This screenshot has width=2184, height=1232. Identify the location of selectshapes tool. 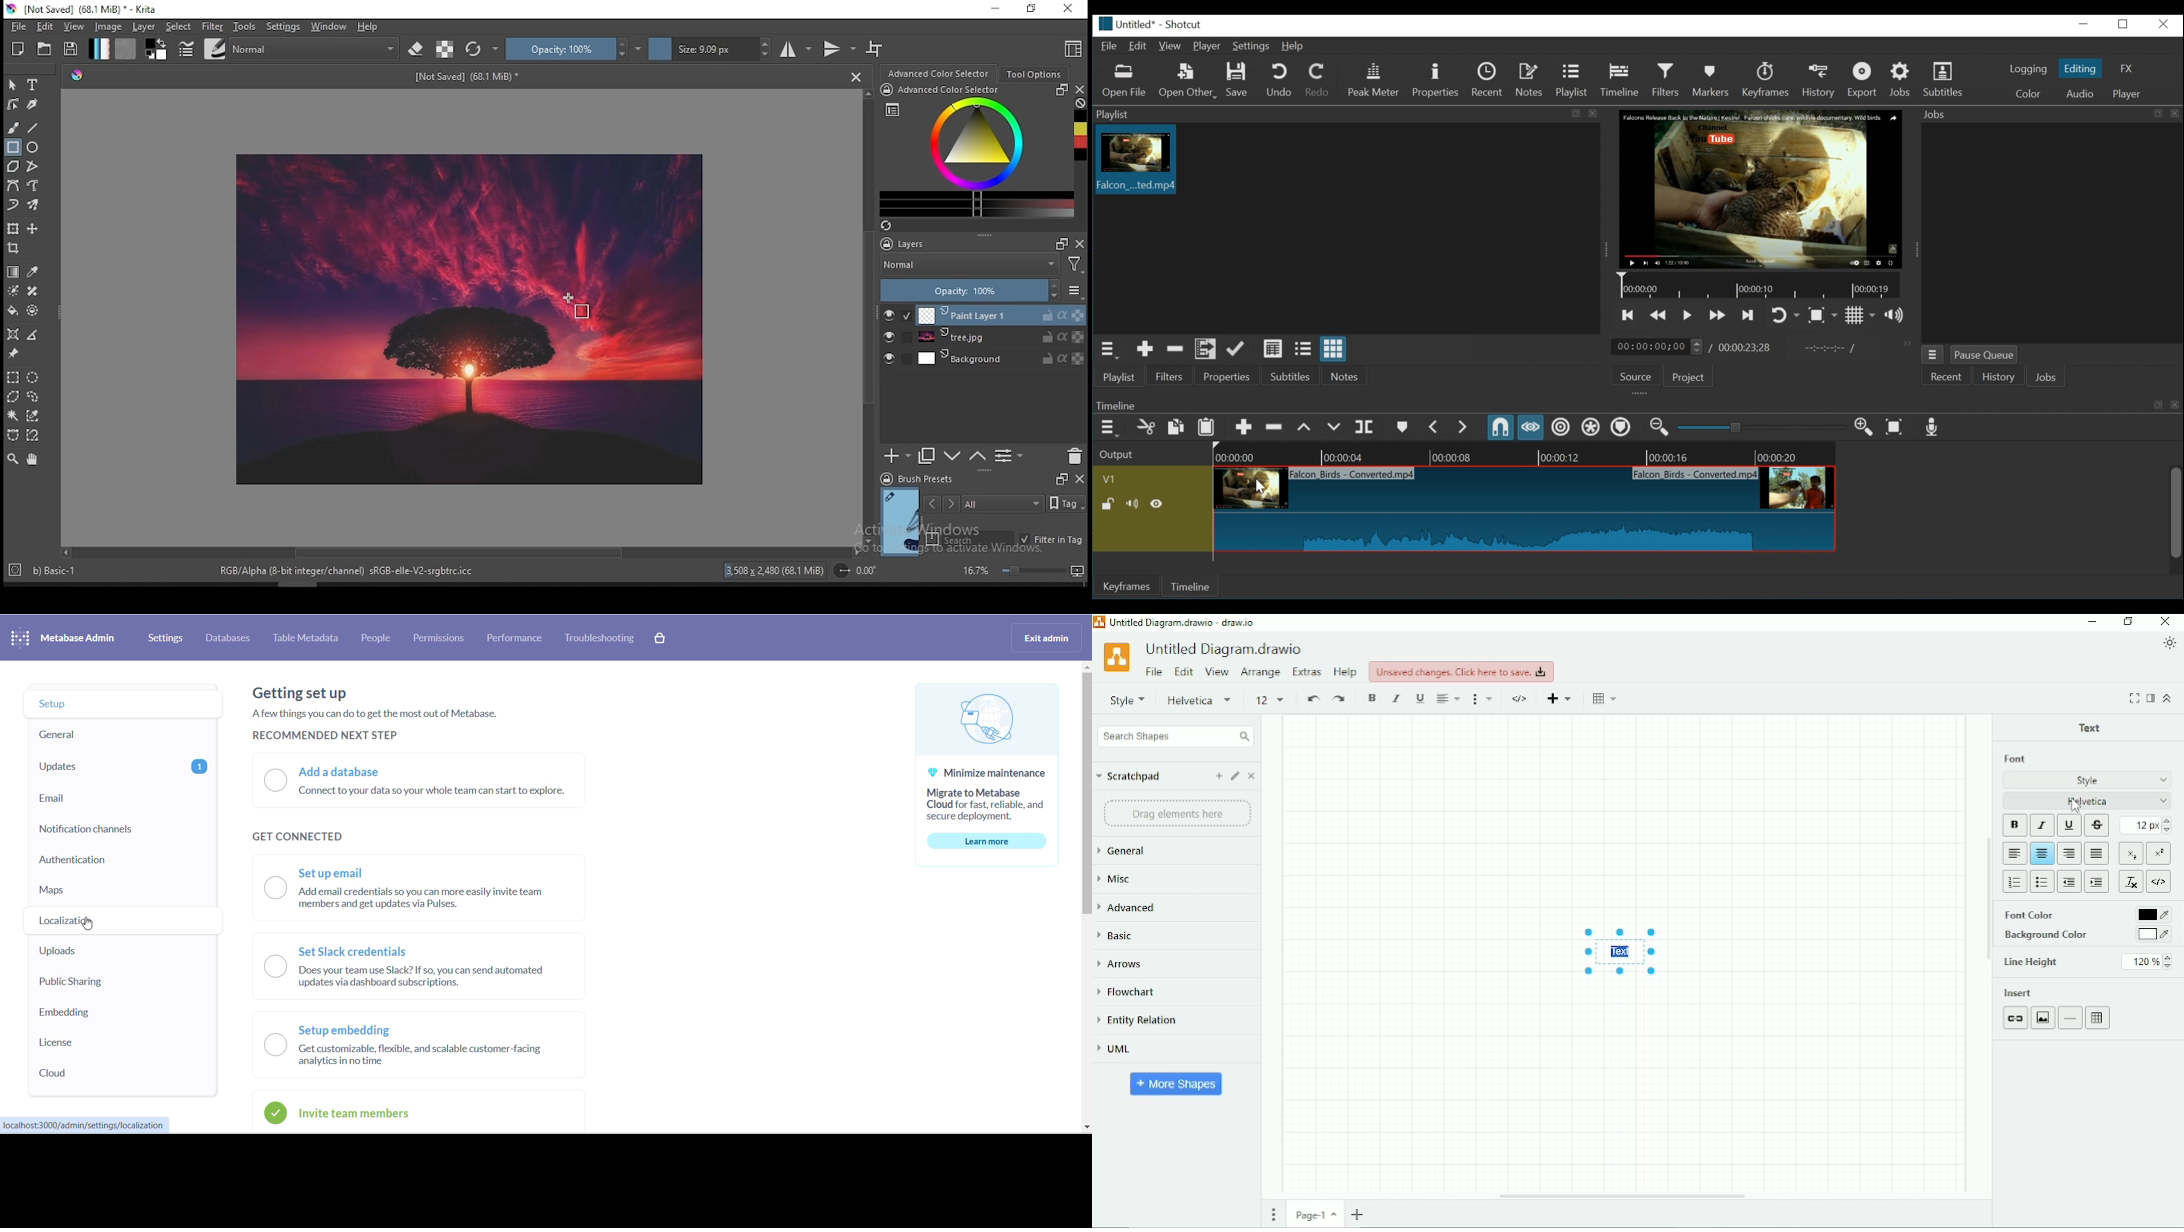
(13, 85).